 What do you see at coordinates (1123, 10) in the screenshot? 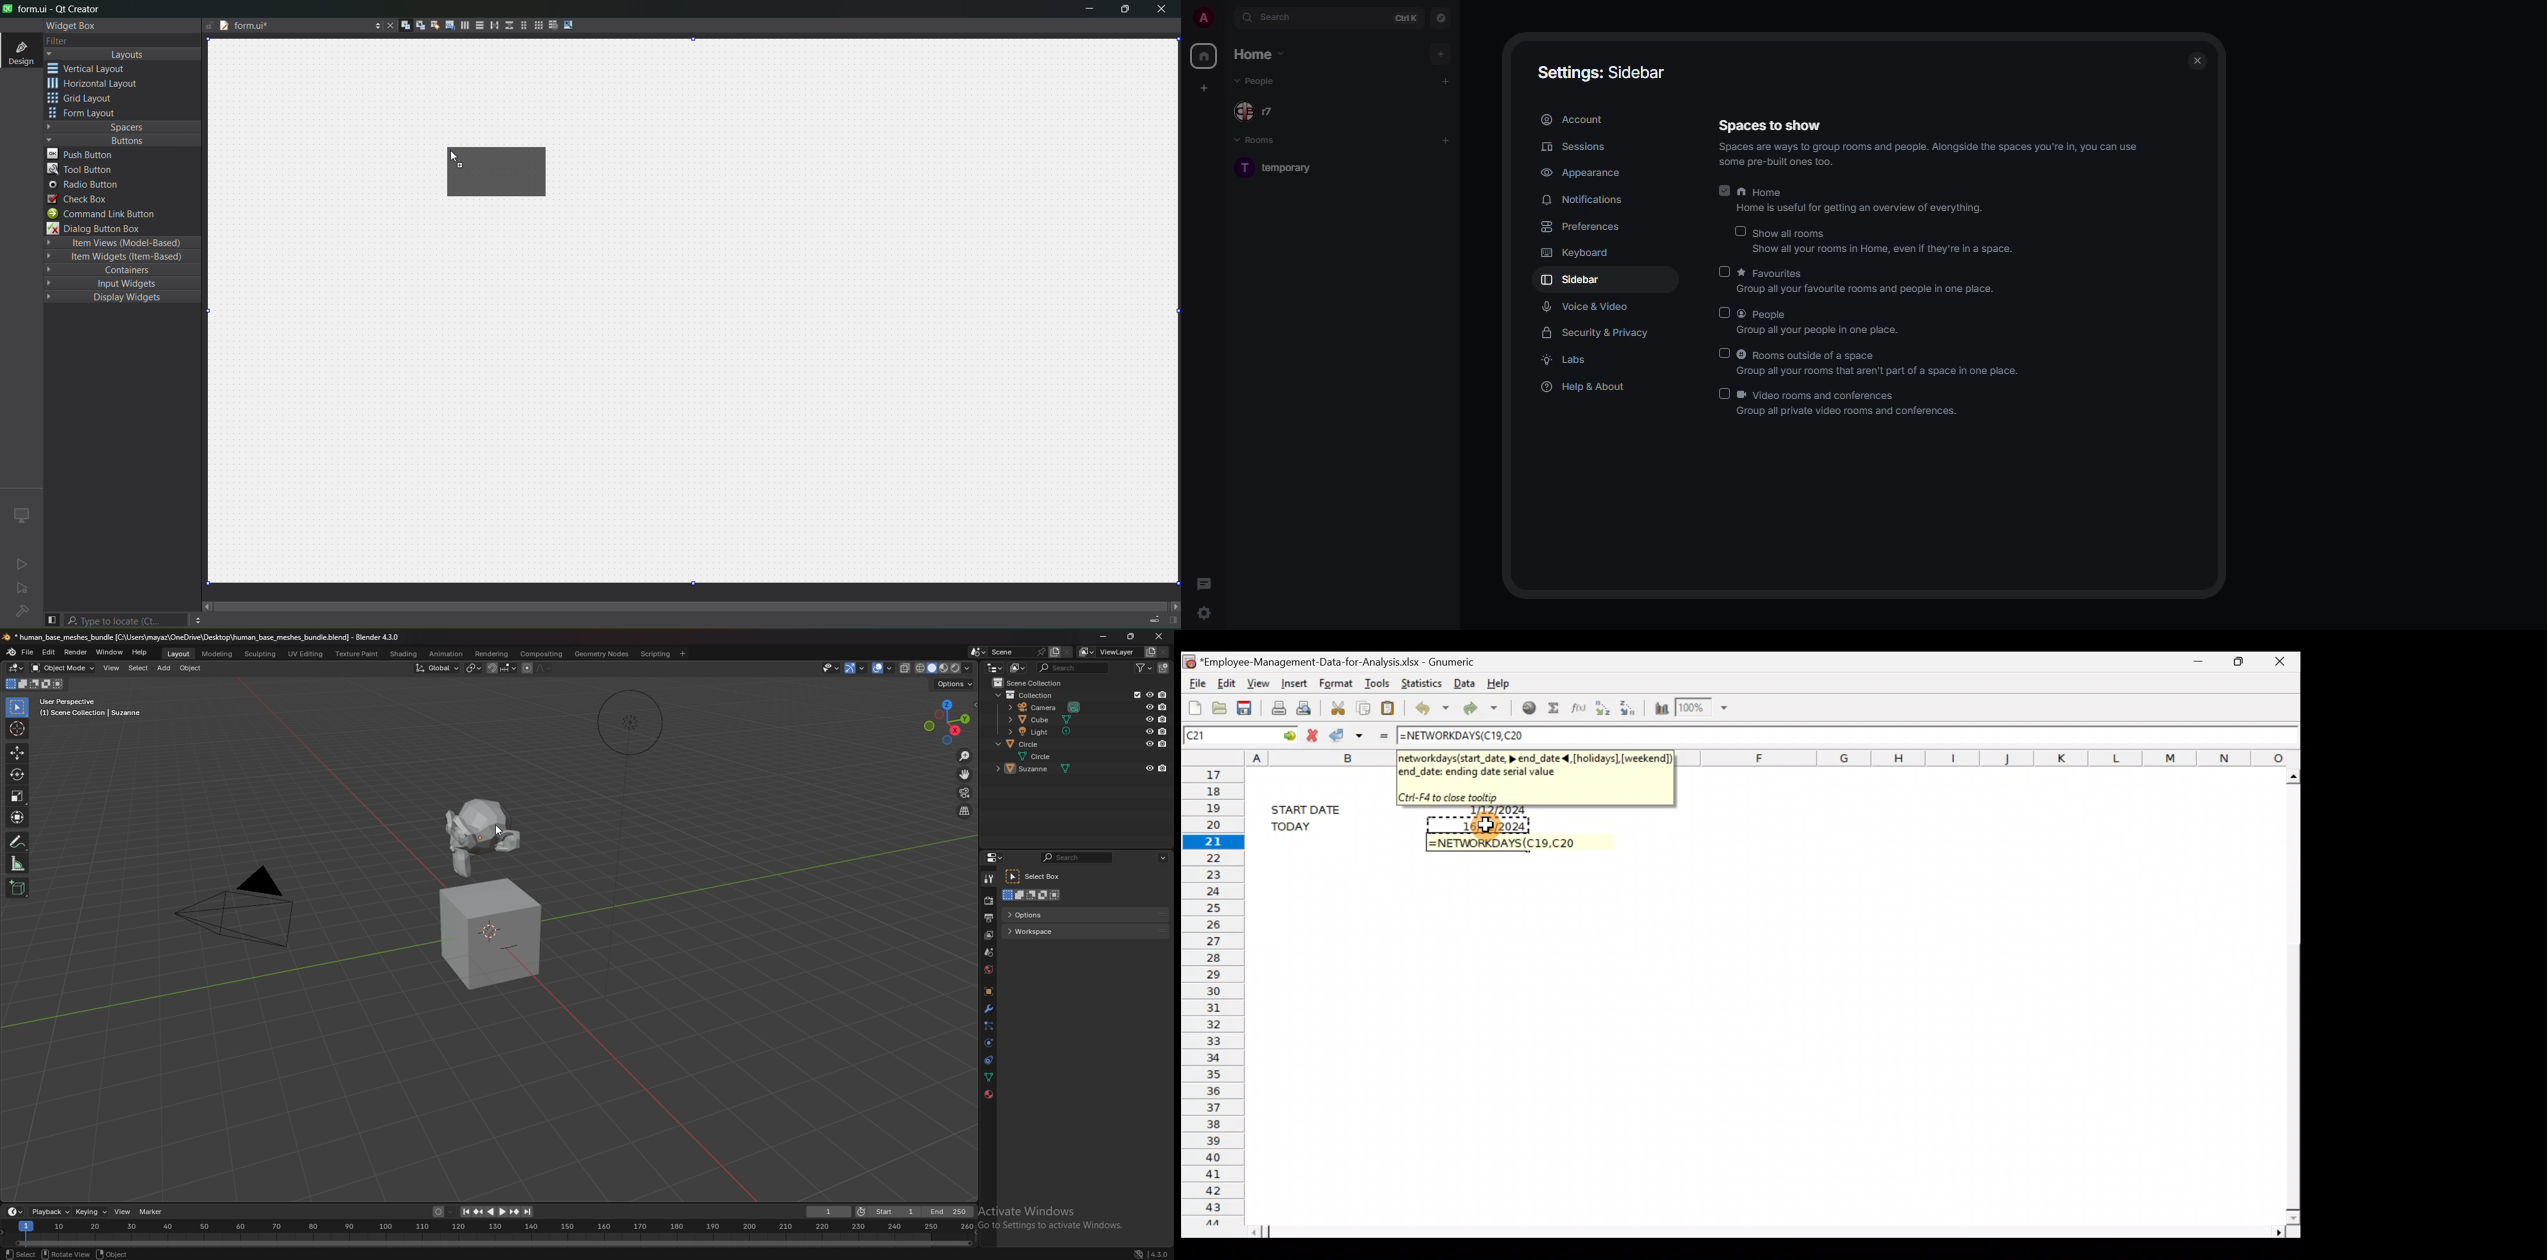
I see `maximize` at bounding box center [1123, 10].